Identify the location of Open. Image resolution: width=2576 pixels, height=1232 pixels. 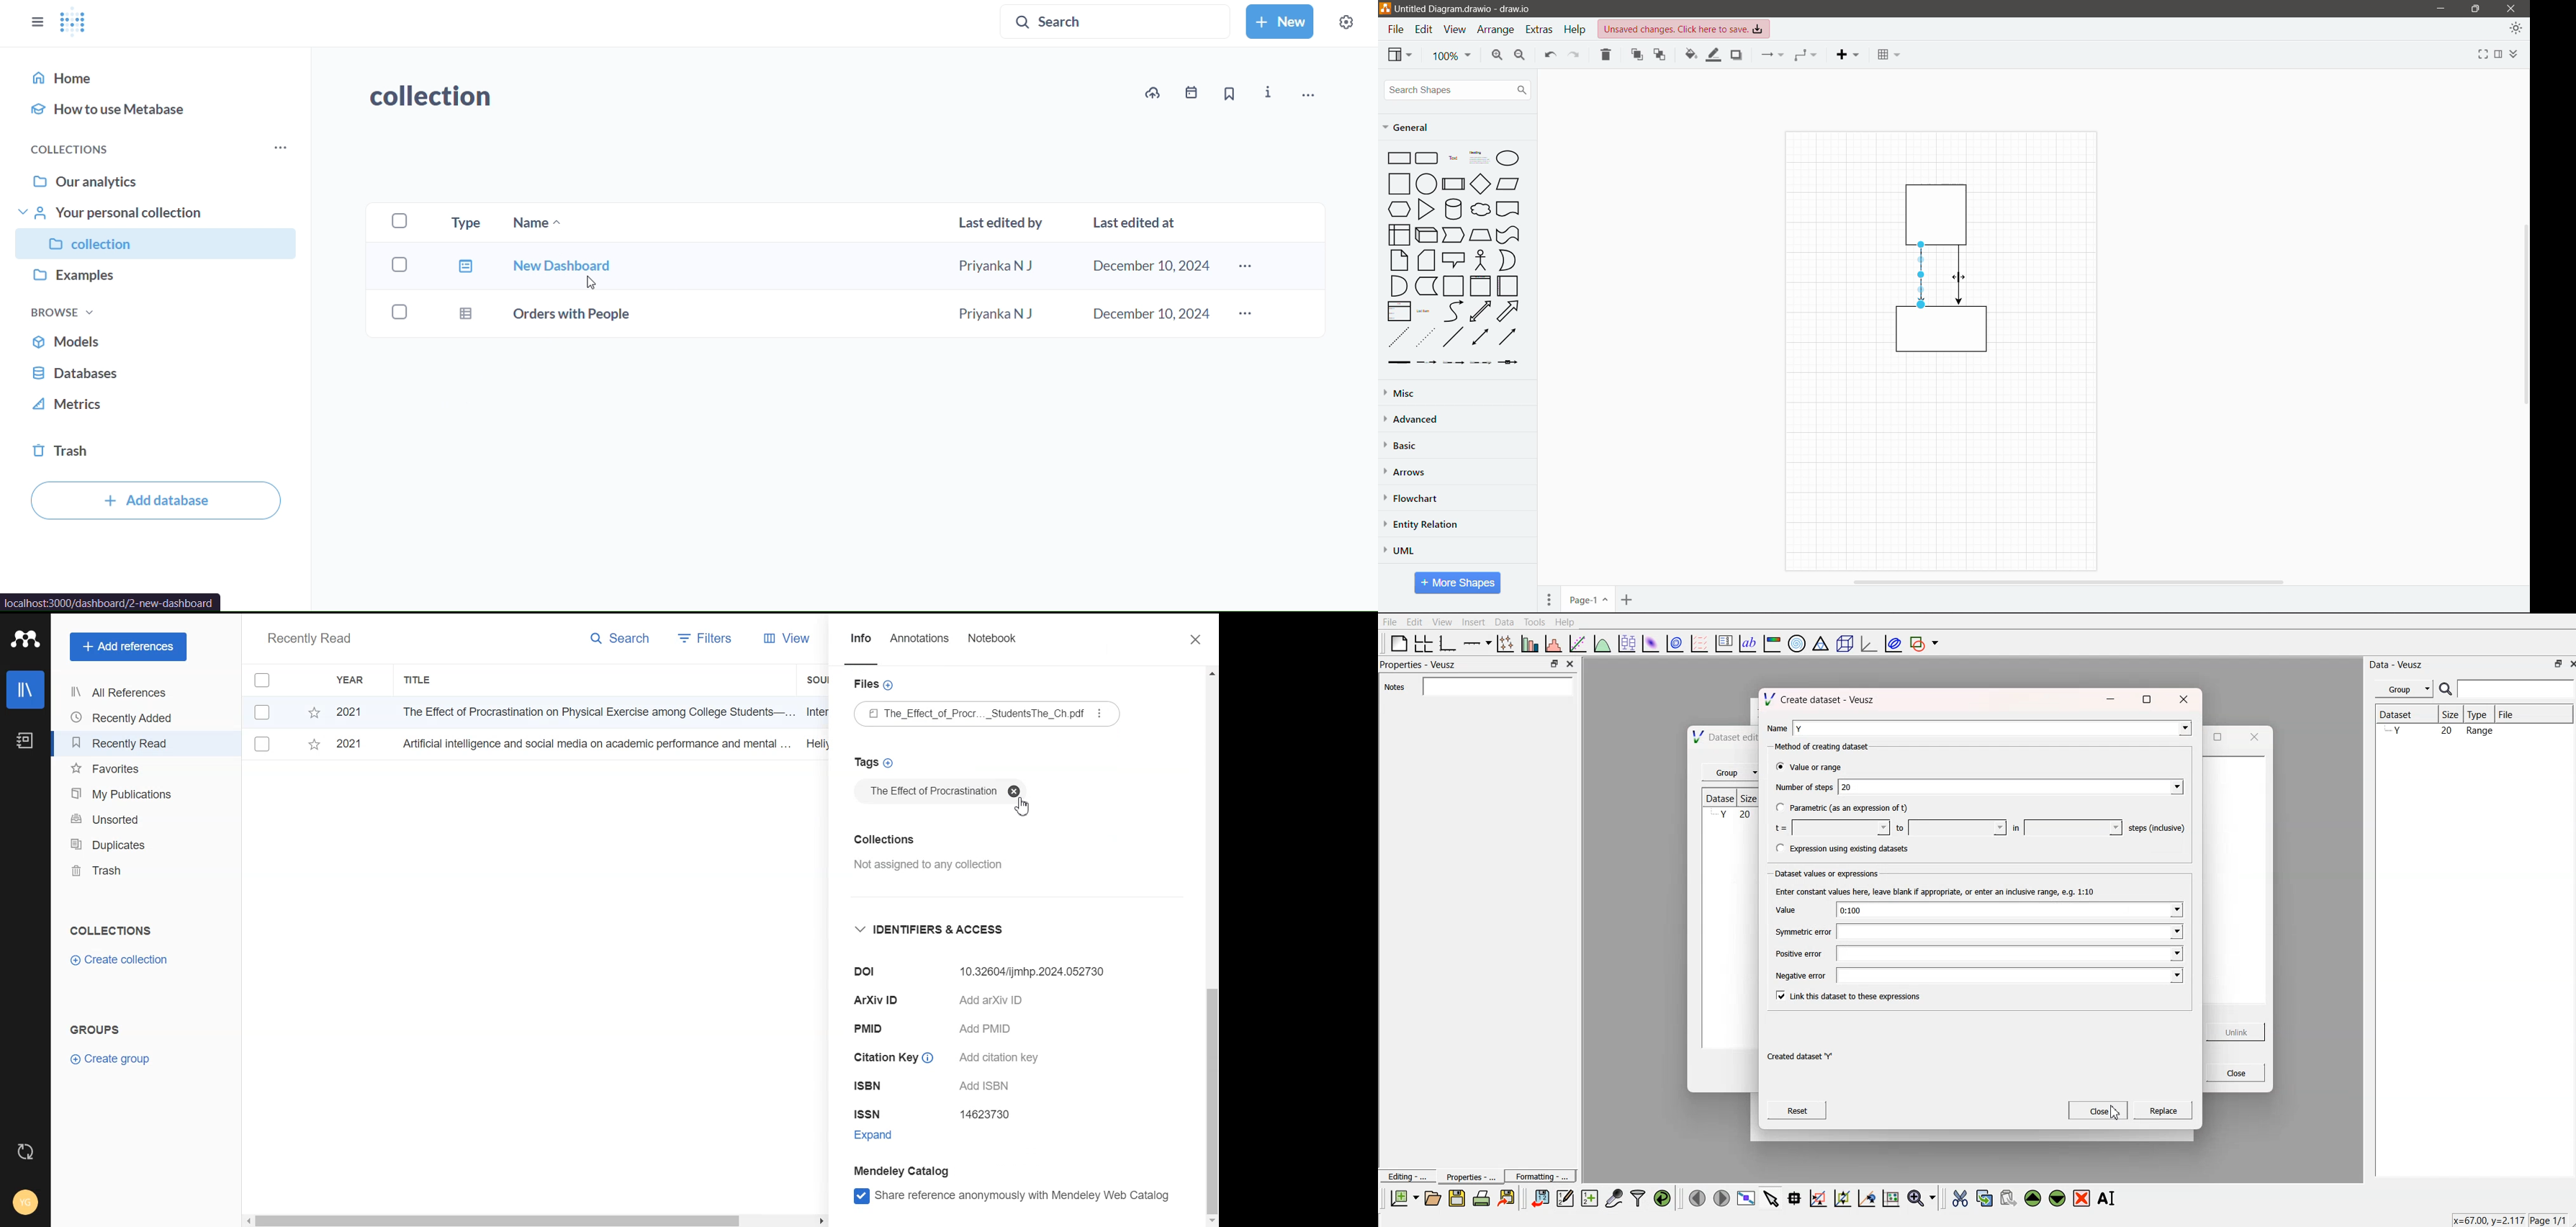
(1432, 1198).